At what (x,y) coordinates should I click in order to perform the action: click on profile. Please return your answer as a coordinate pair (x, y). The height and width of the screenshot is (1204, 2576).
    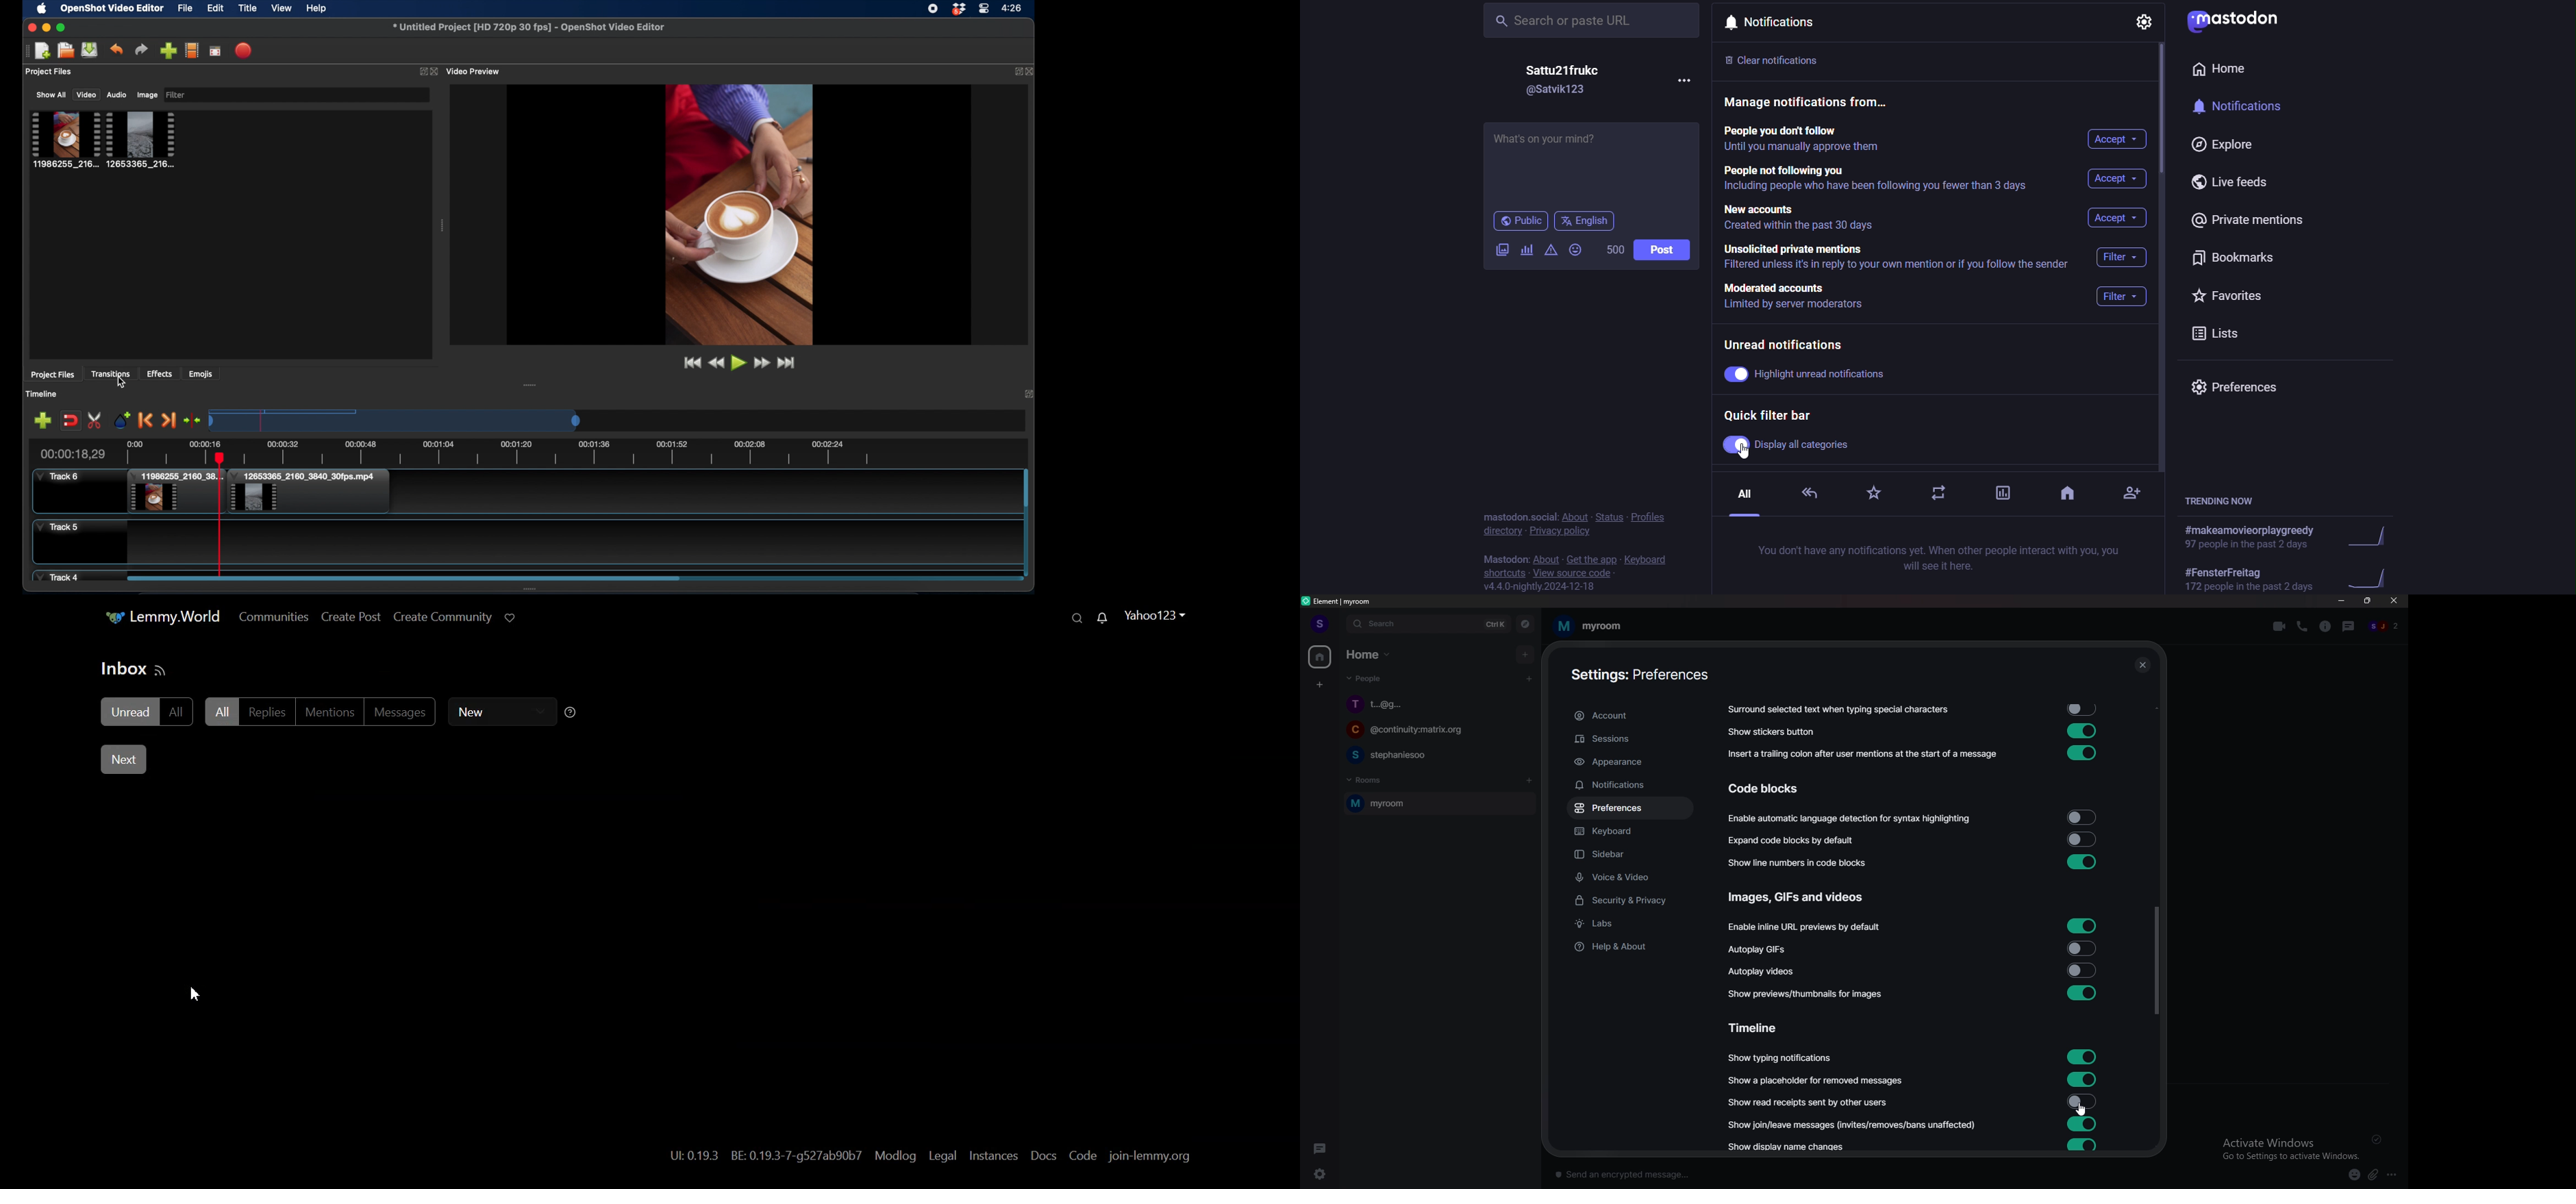
    Looking at the image, I should click on (1318, 623).